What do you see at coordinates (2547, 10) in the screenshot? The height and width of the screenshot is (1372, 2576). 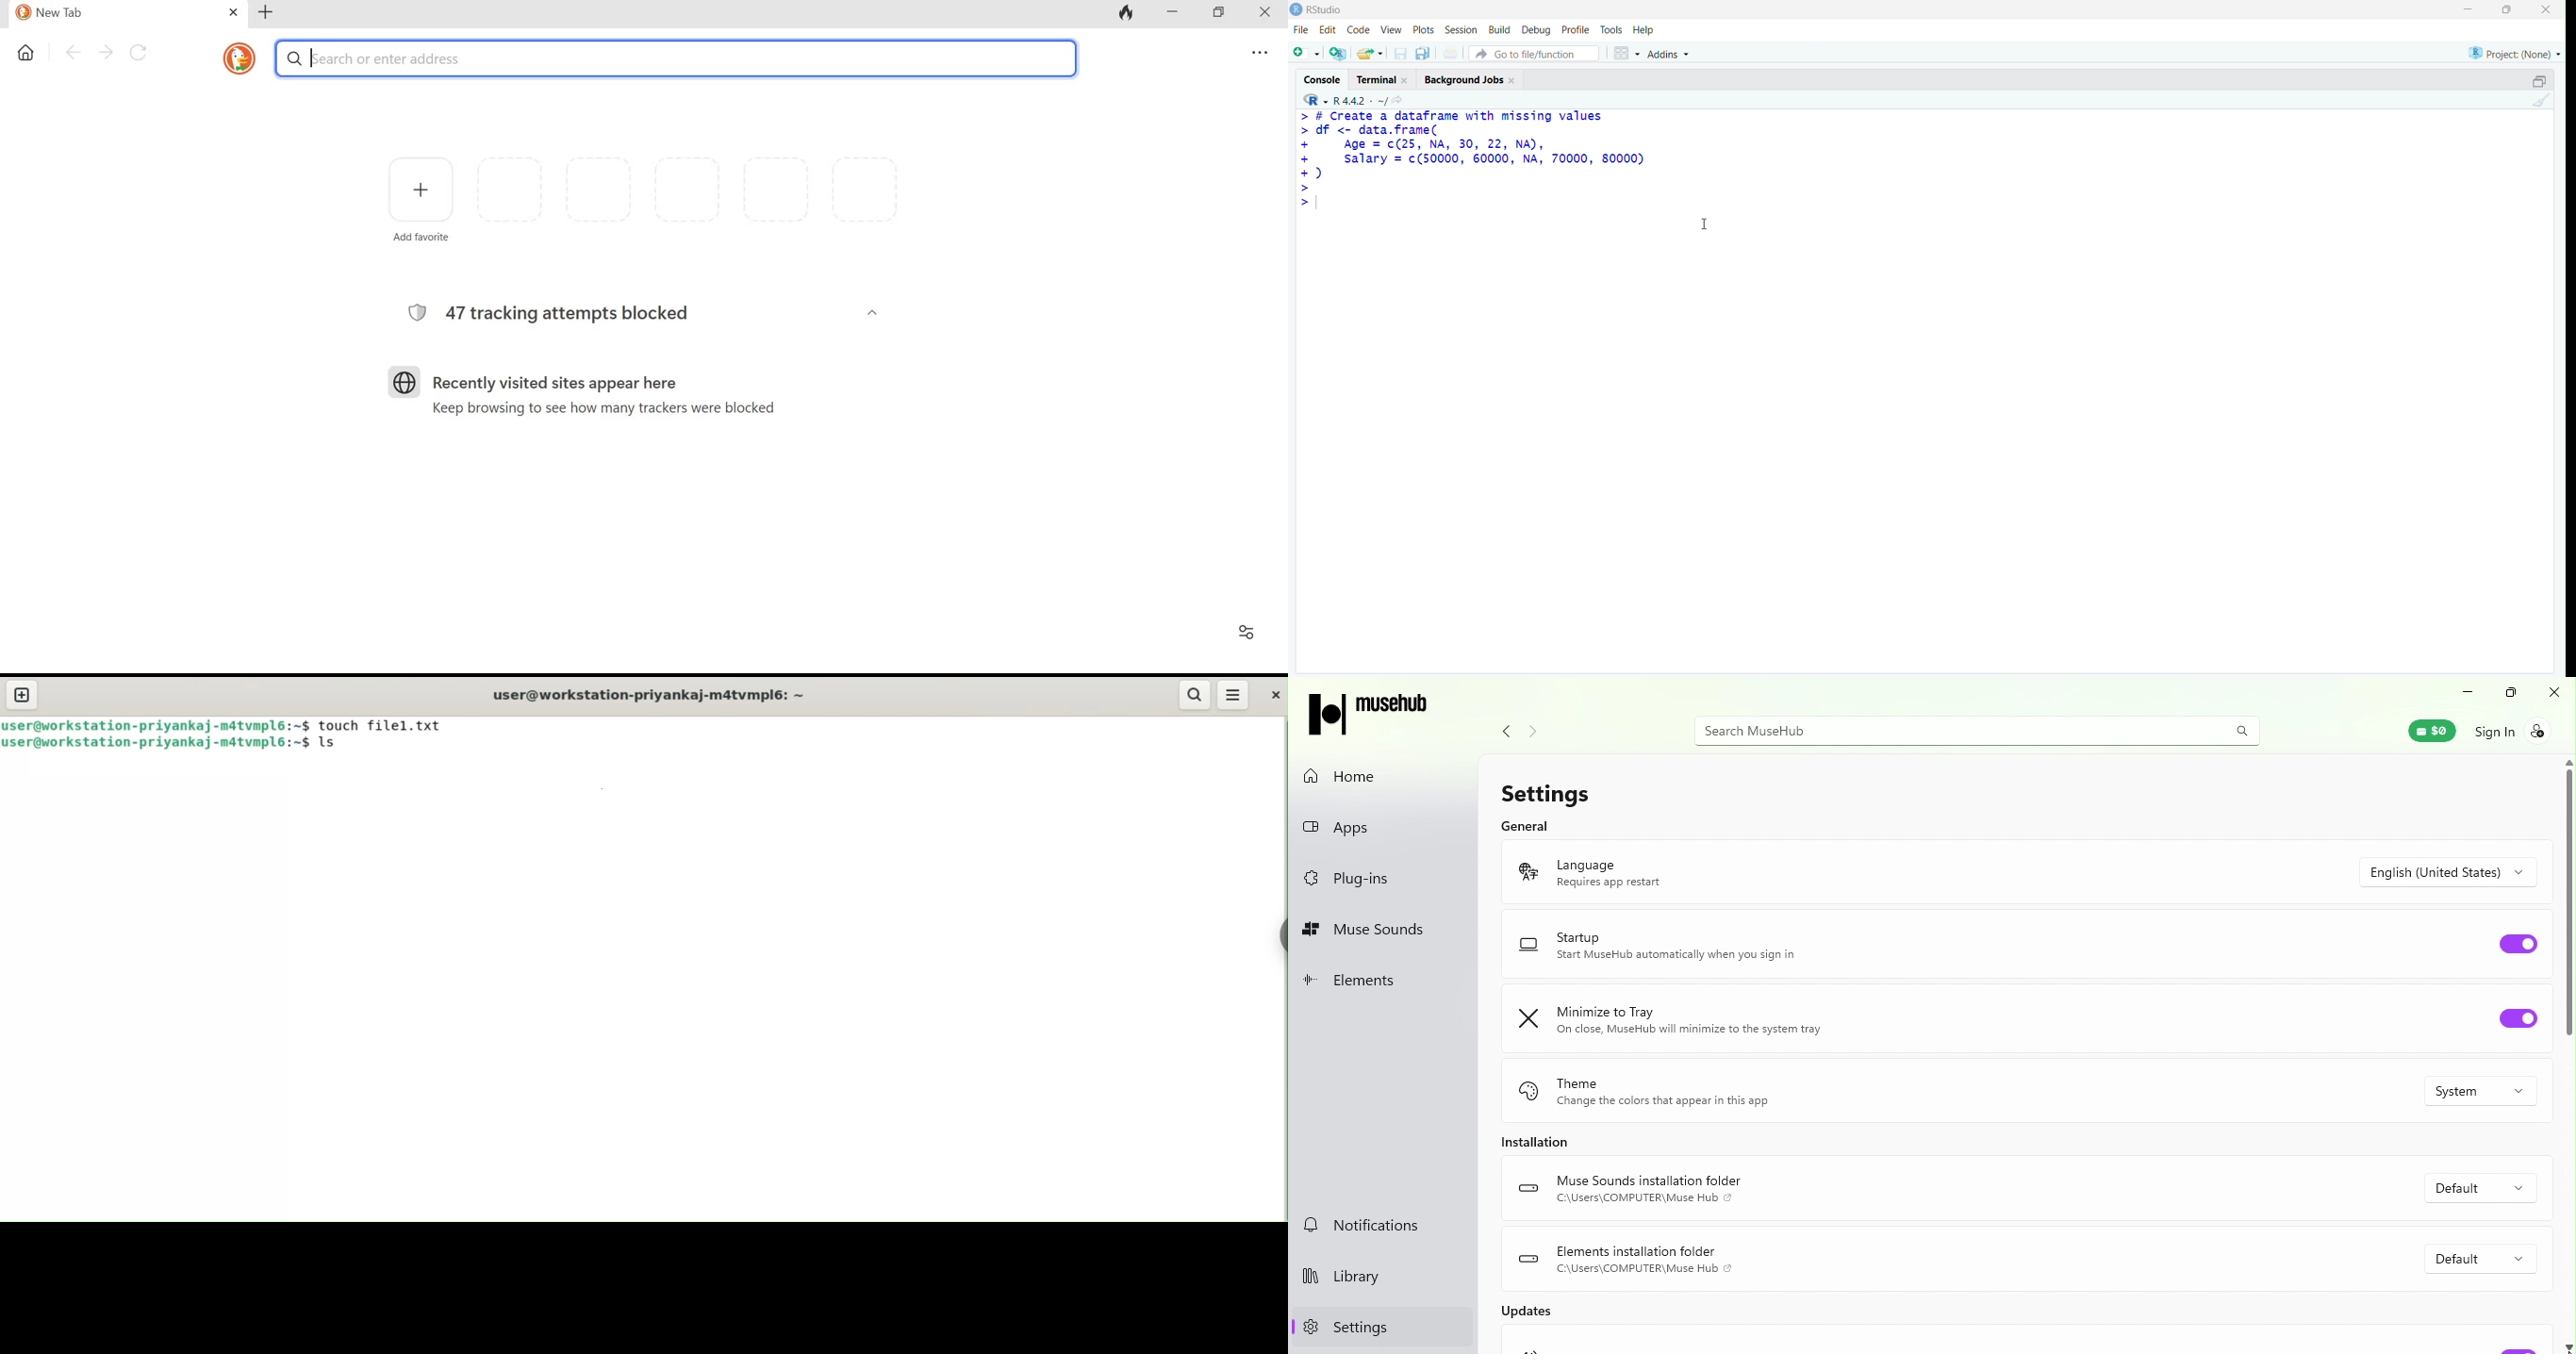 I see `Clsoe` at bounding box center [2547, 10].